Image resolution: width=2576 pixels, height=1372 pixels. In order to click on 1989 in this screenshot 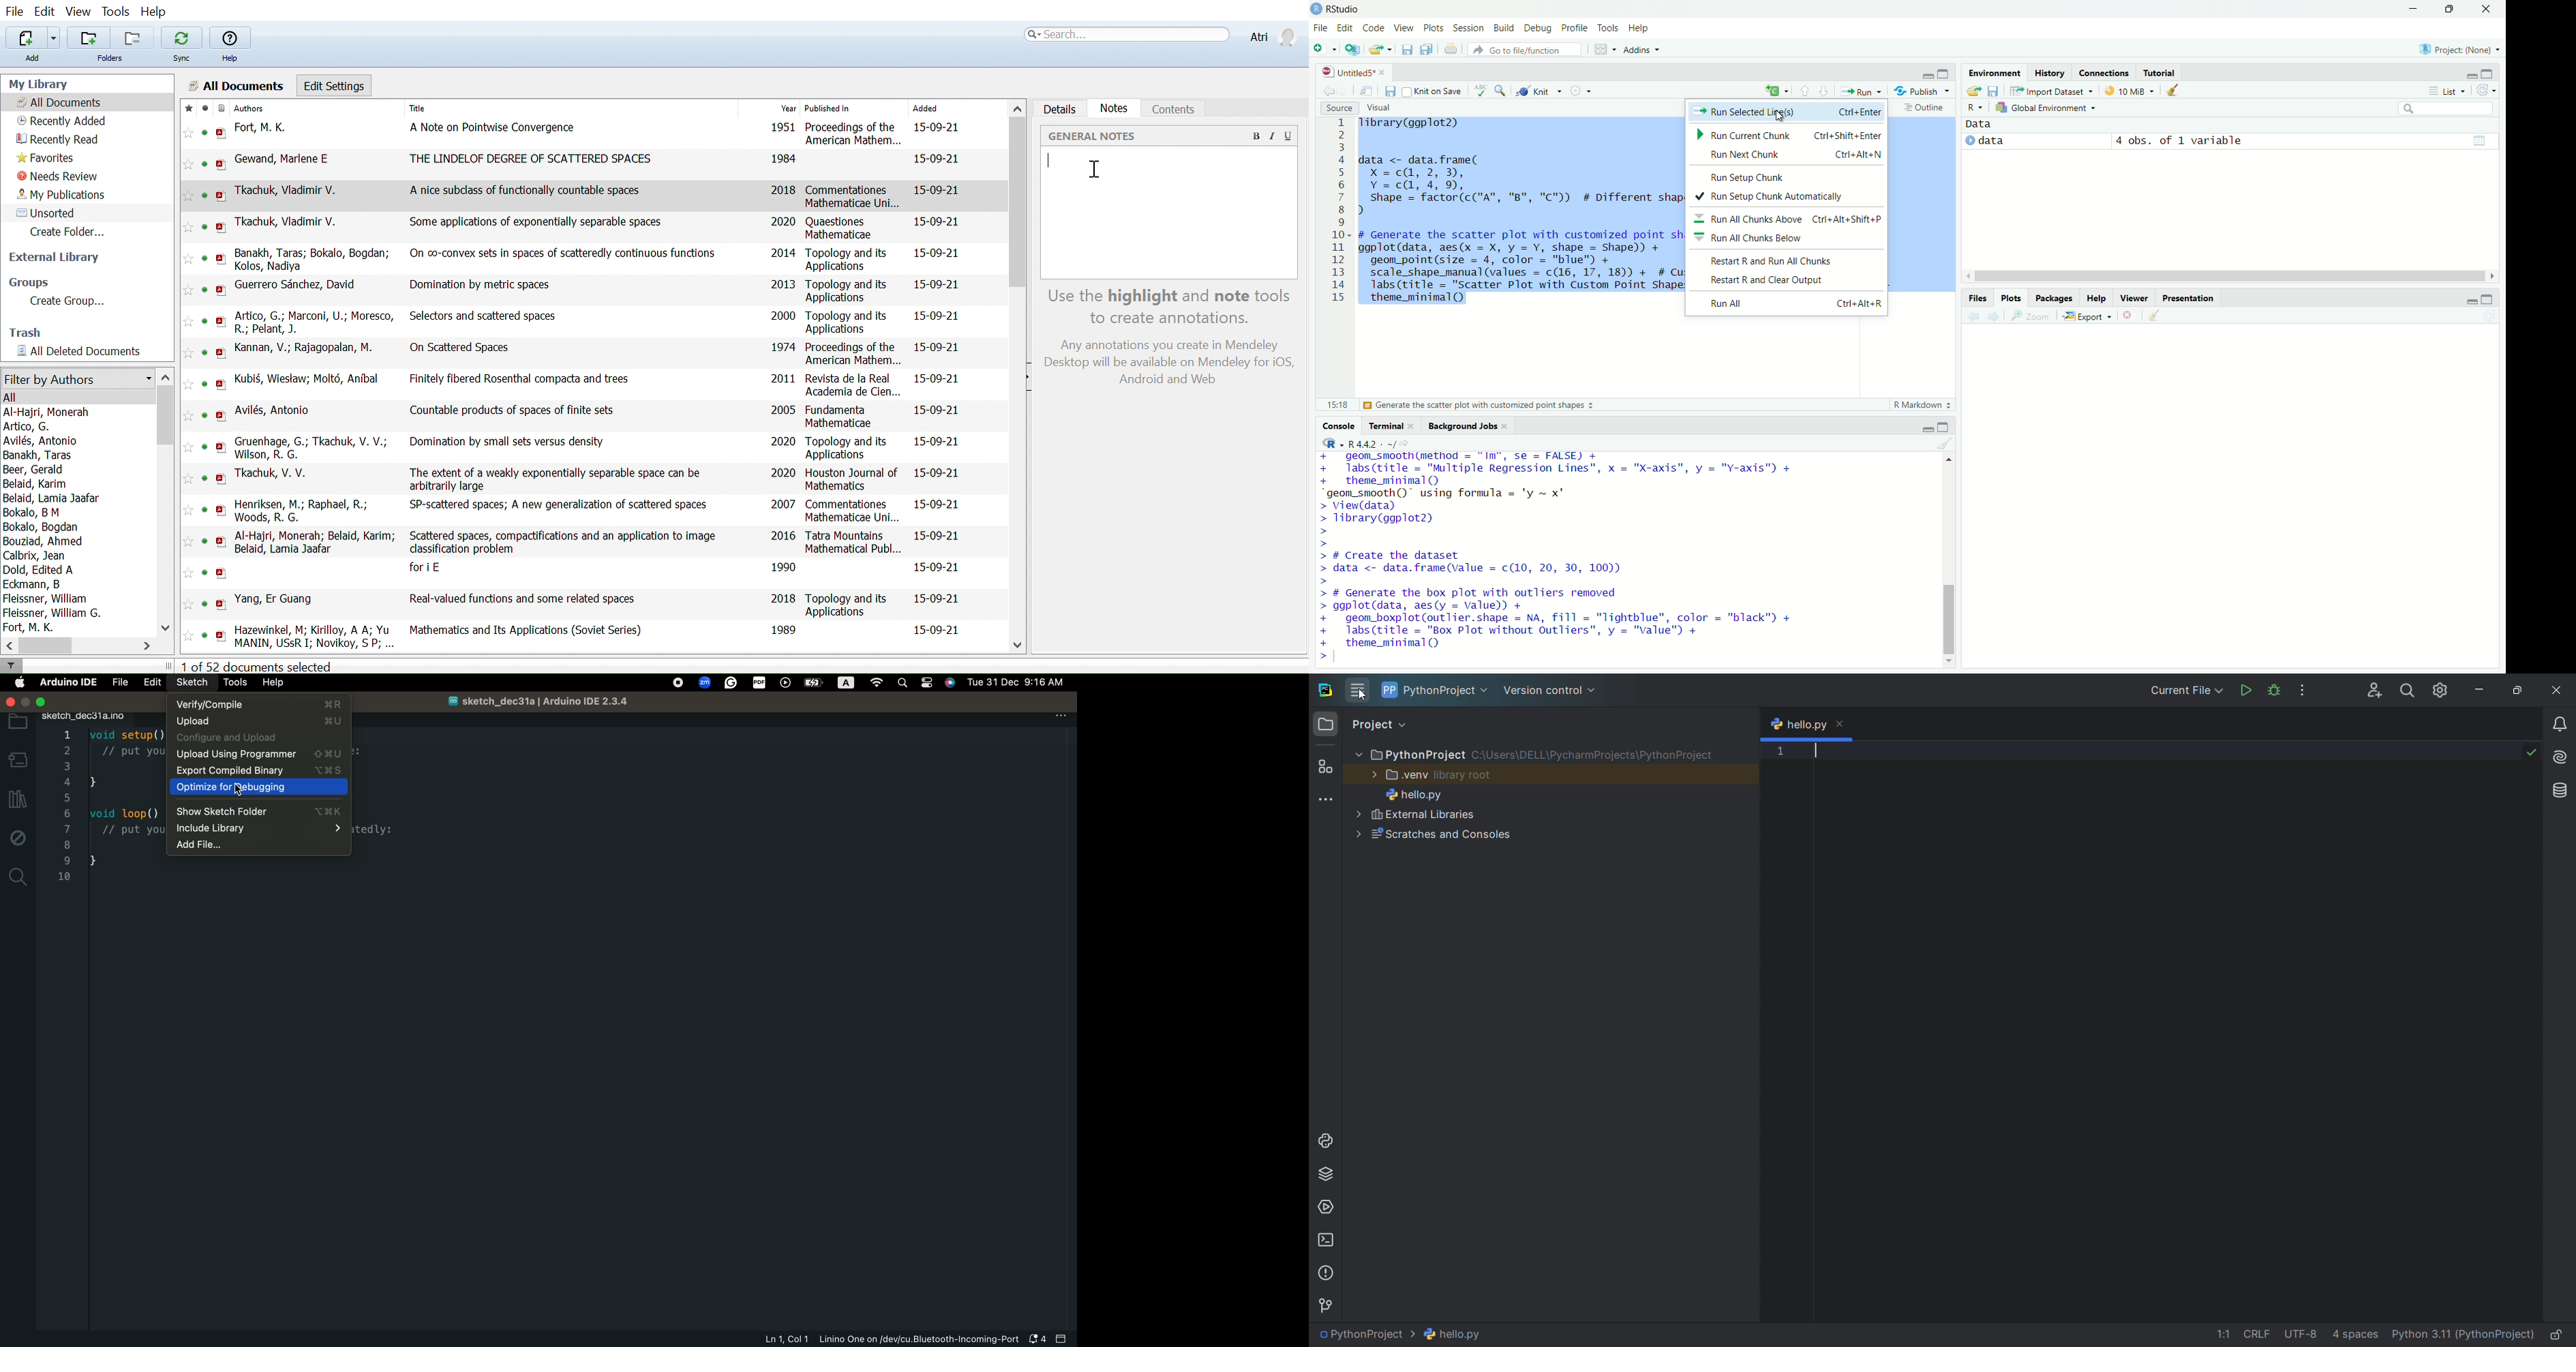, I will do `click(787, 631)`.